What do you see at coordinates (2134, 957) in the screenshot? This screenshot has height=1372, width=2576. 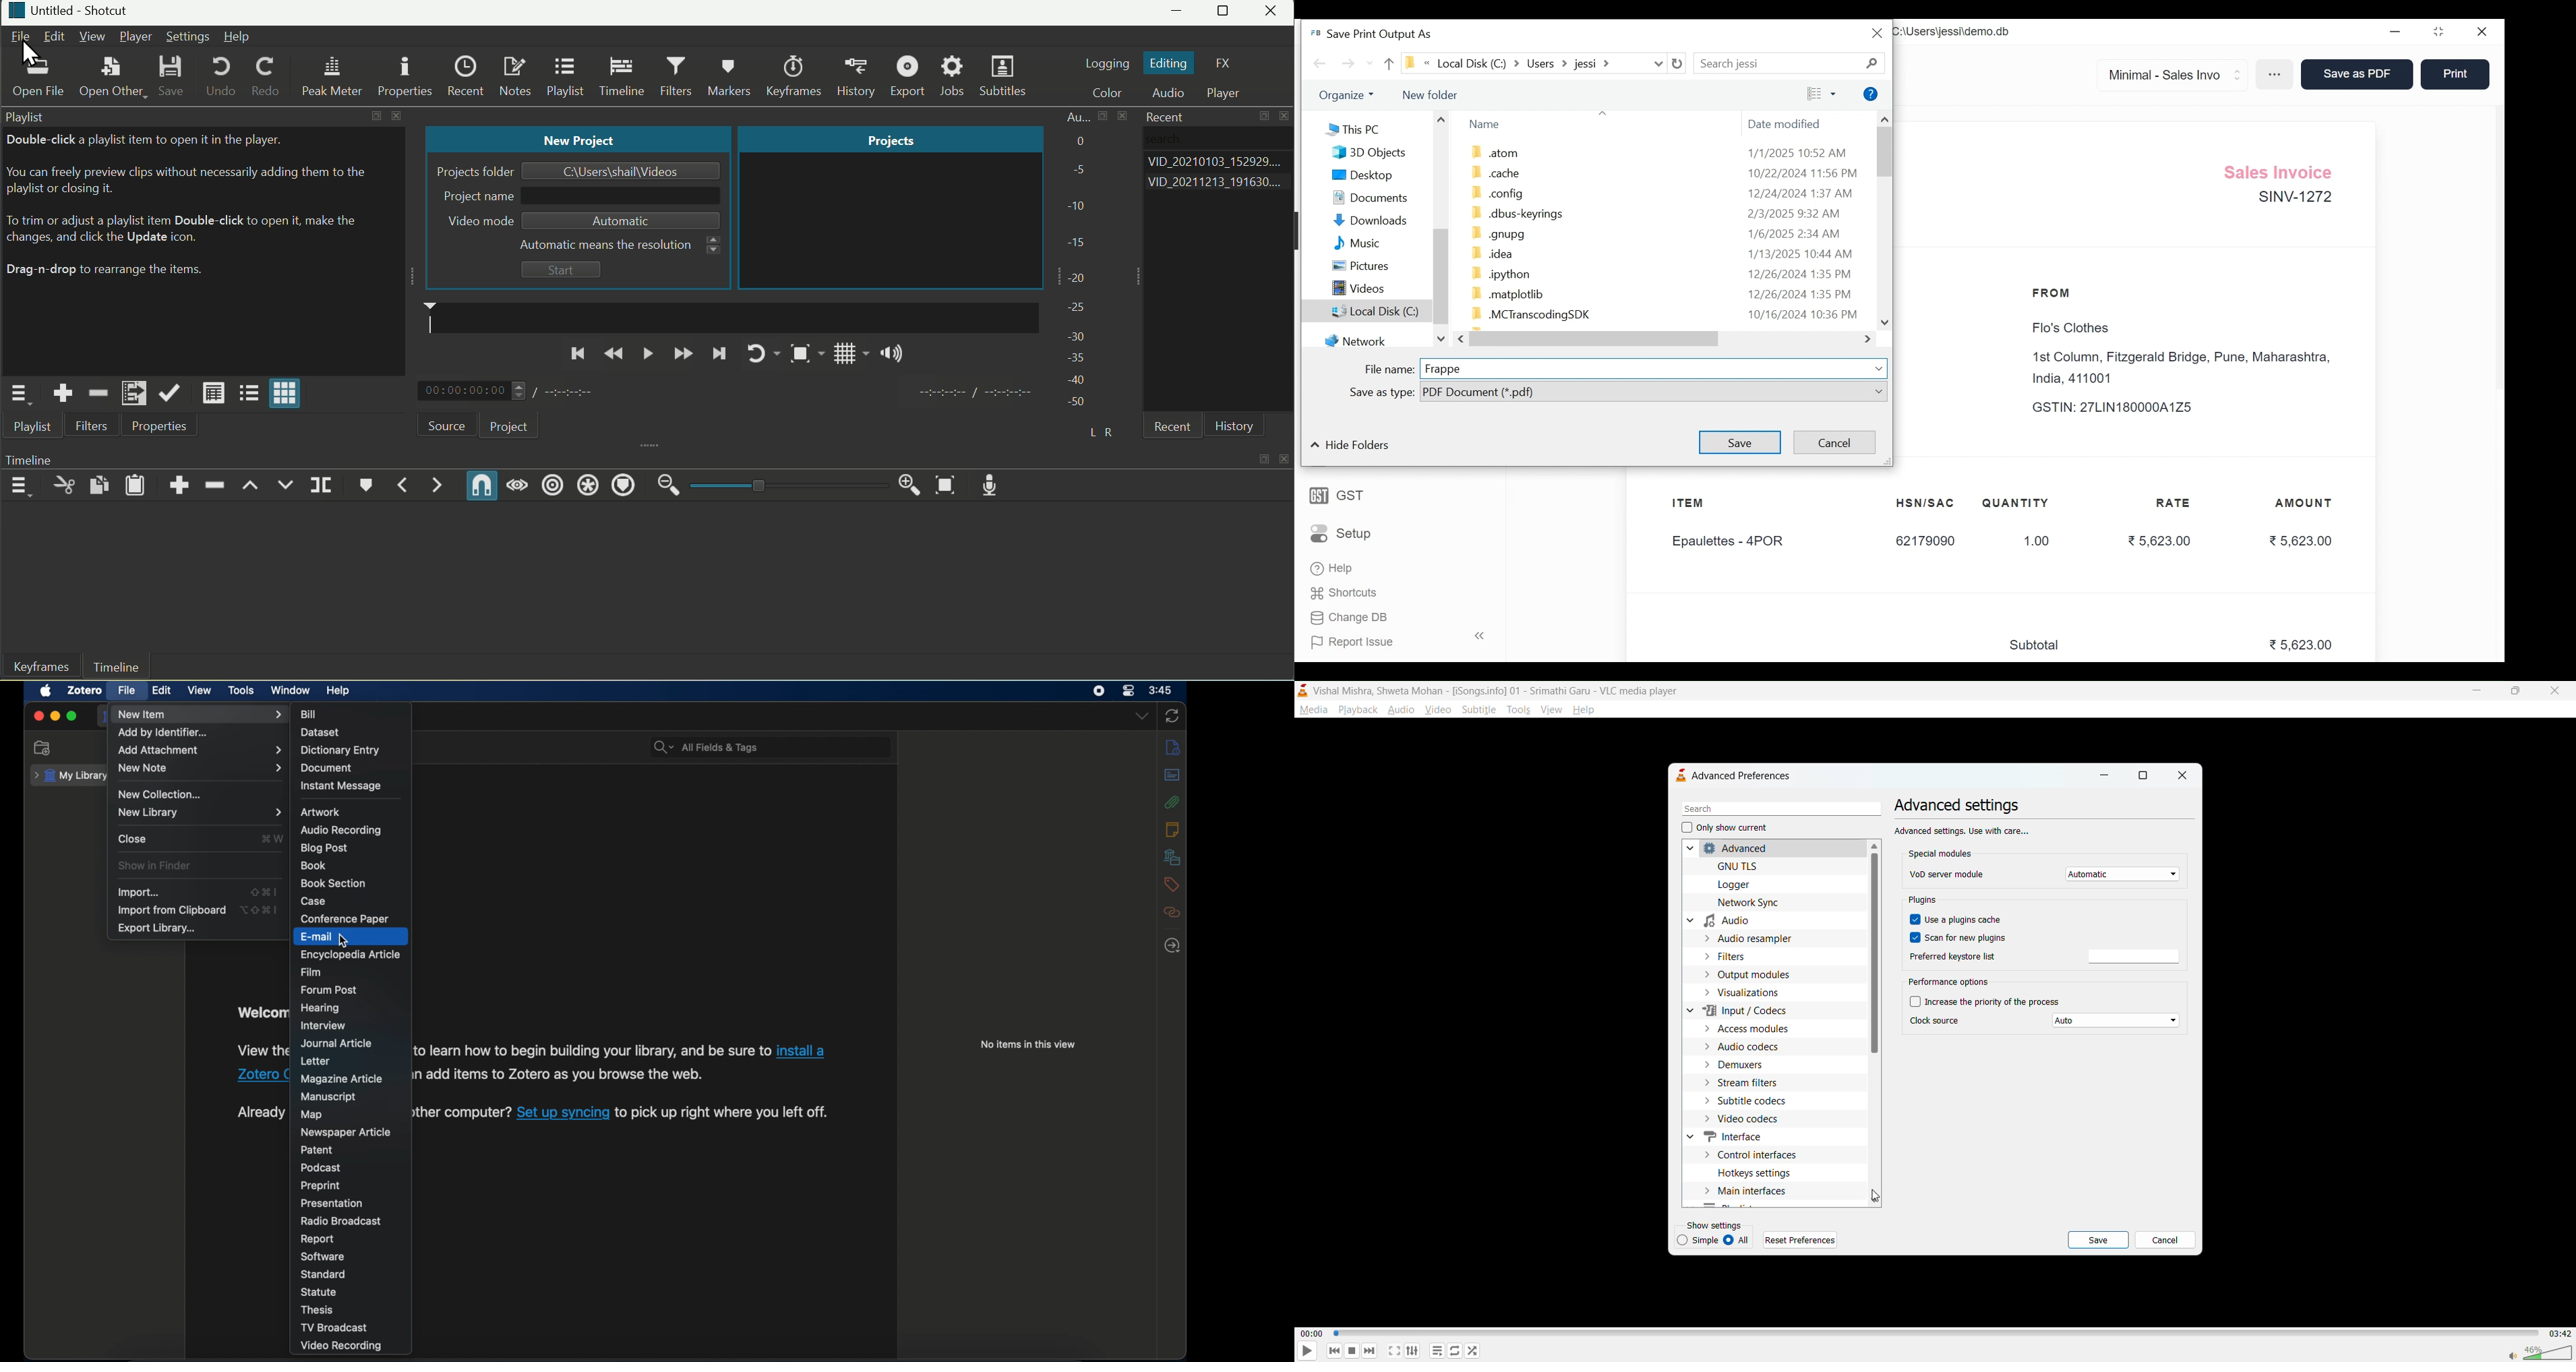 I see `preferred keyword list` at bounding box center [2134, 957].